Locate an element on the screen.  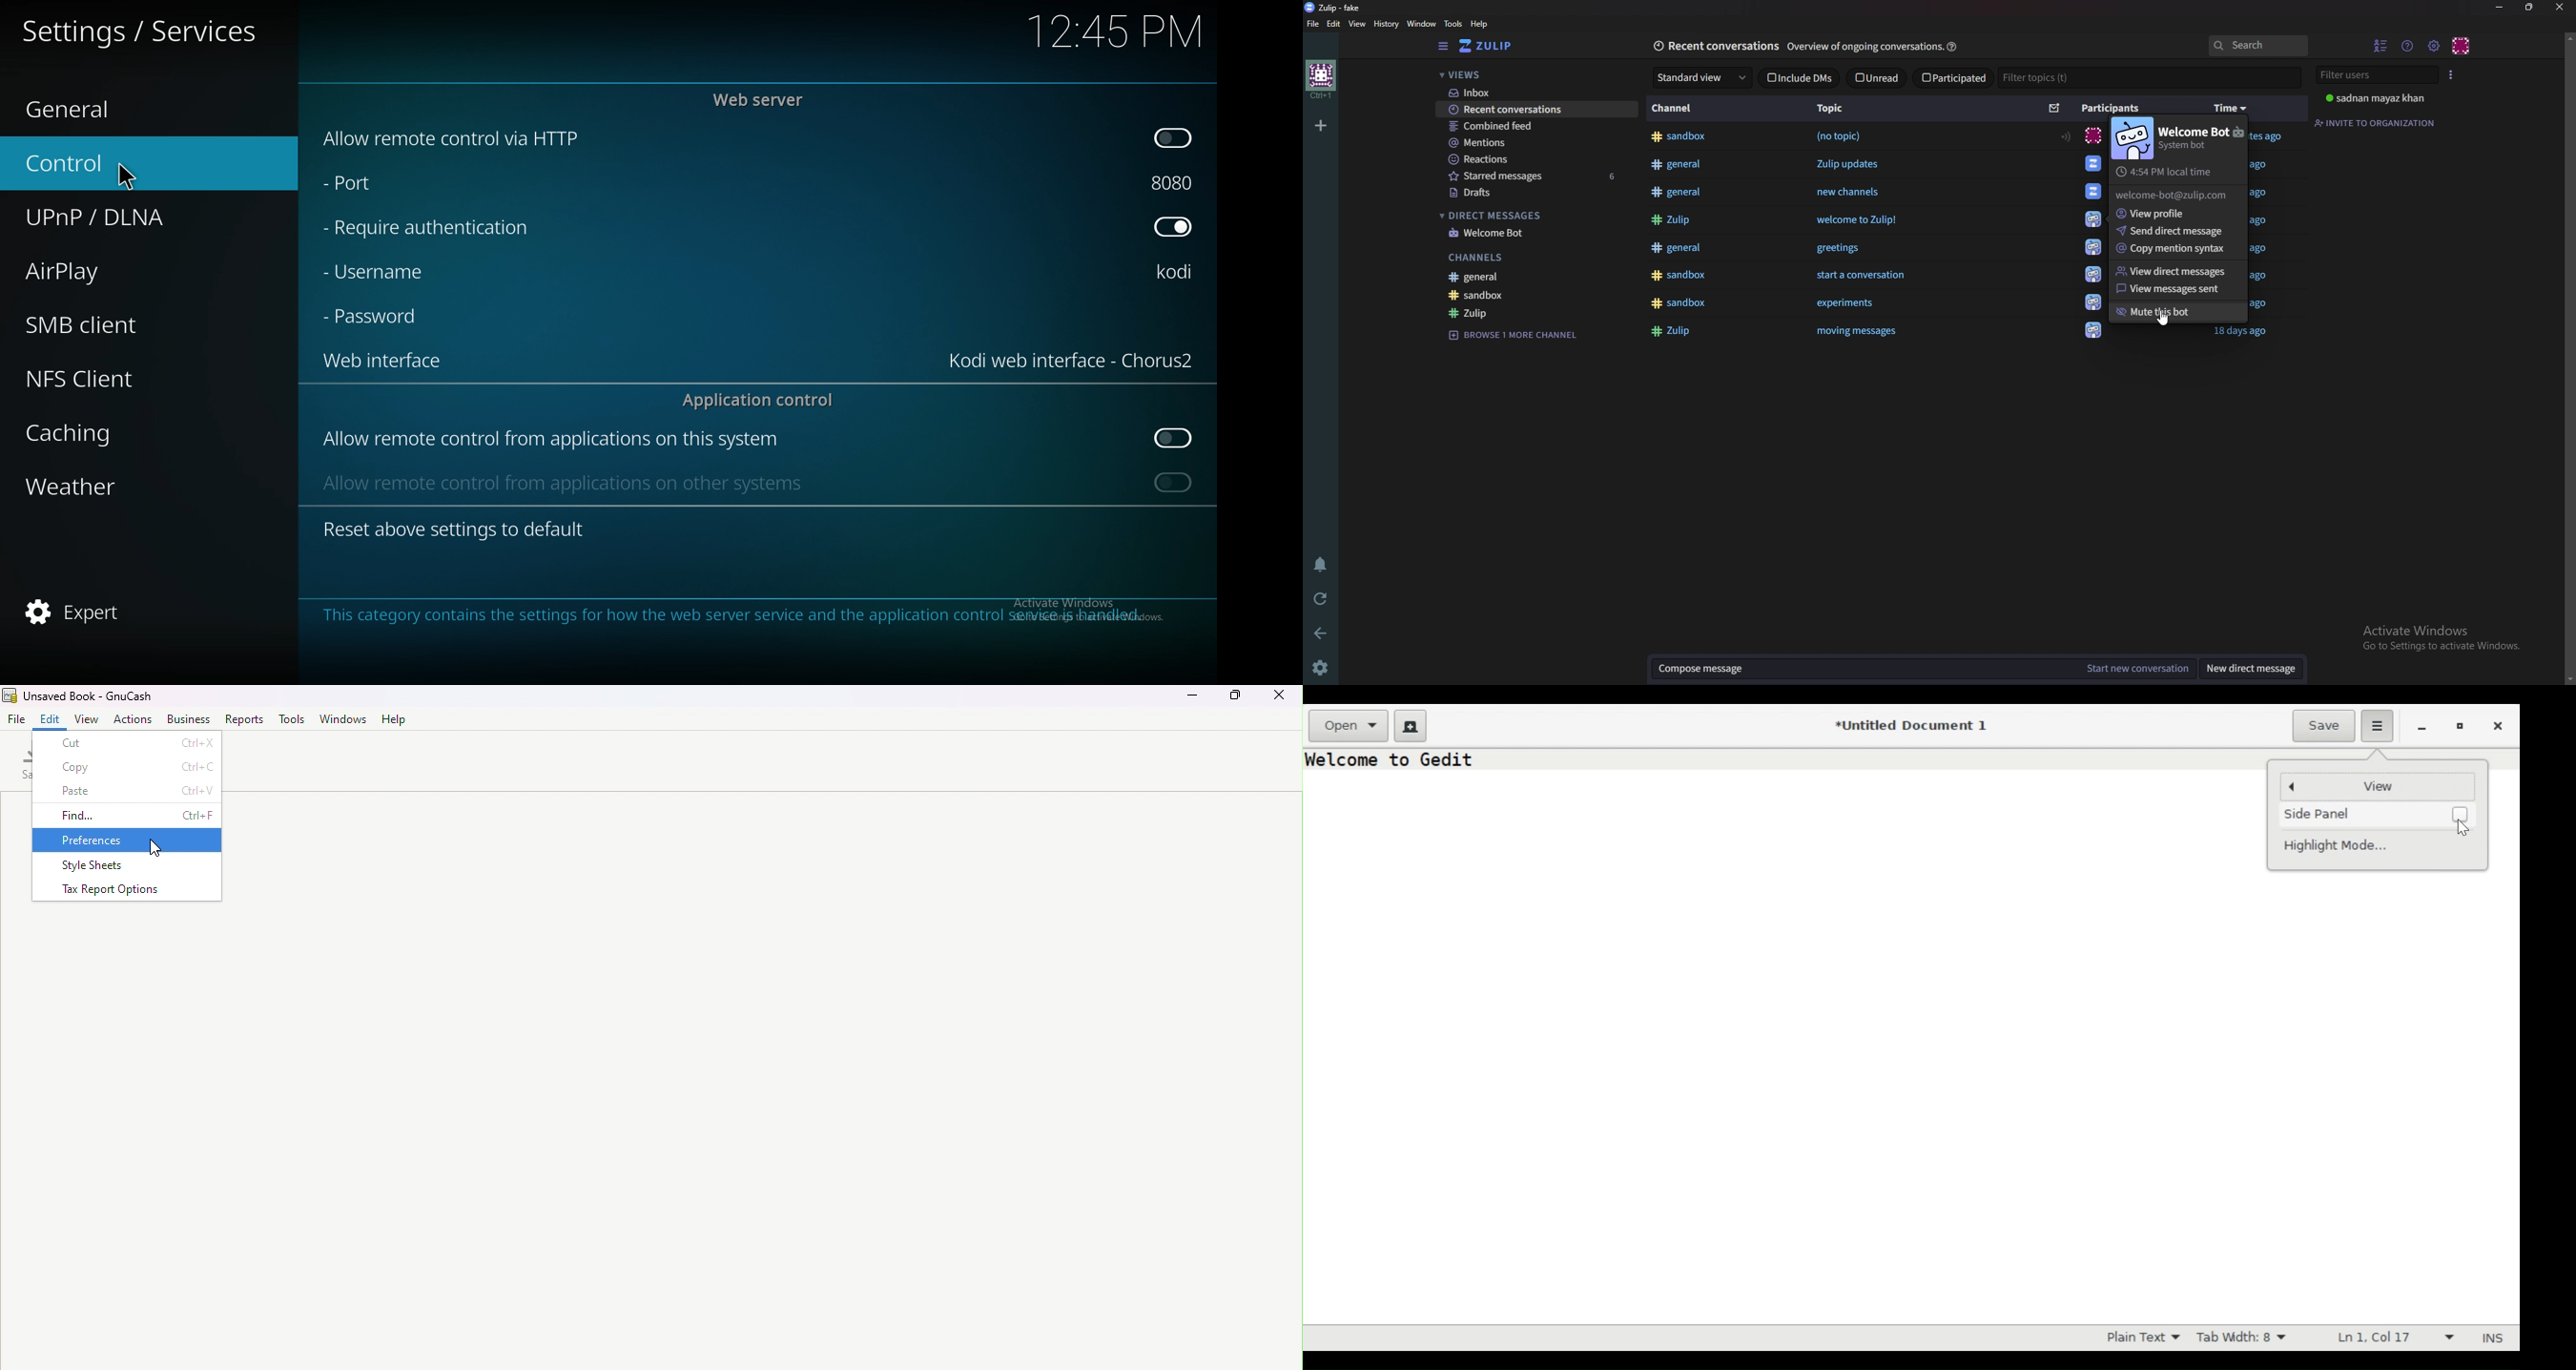
web interface is located at coordinates (382, 359).